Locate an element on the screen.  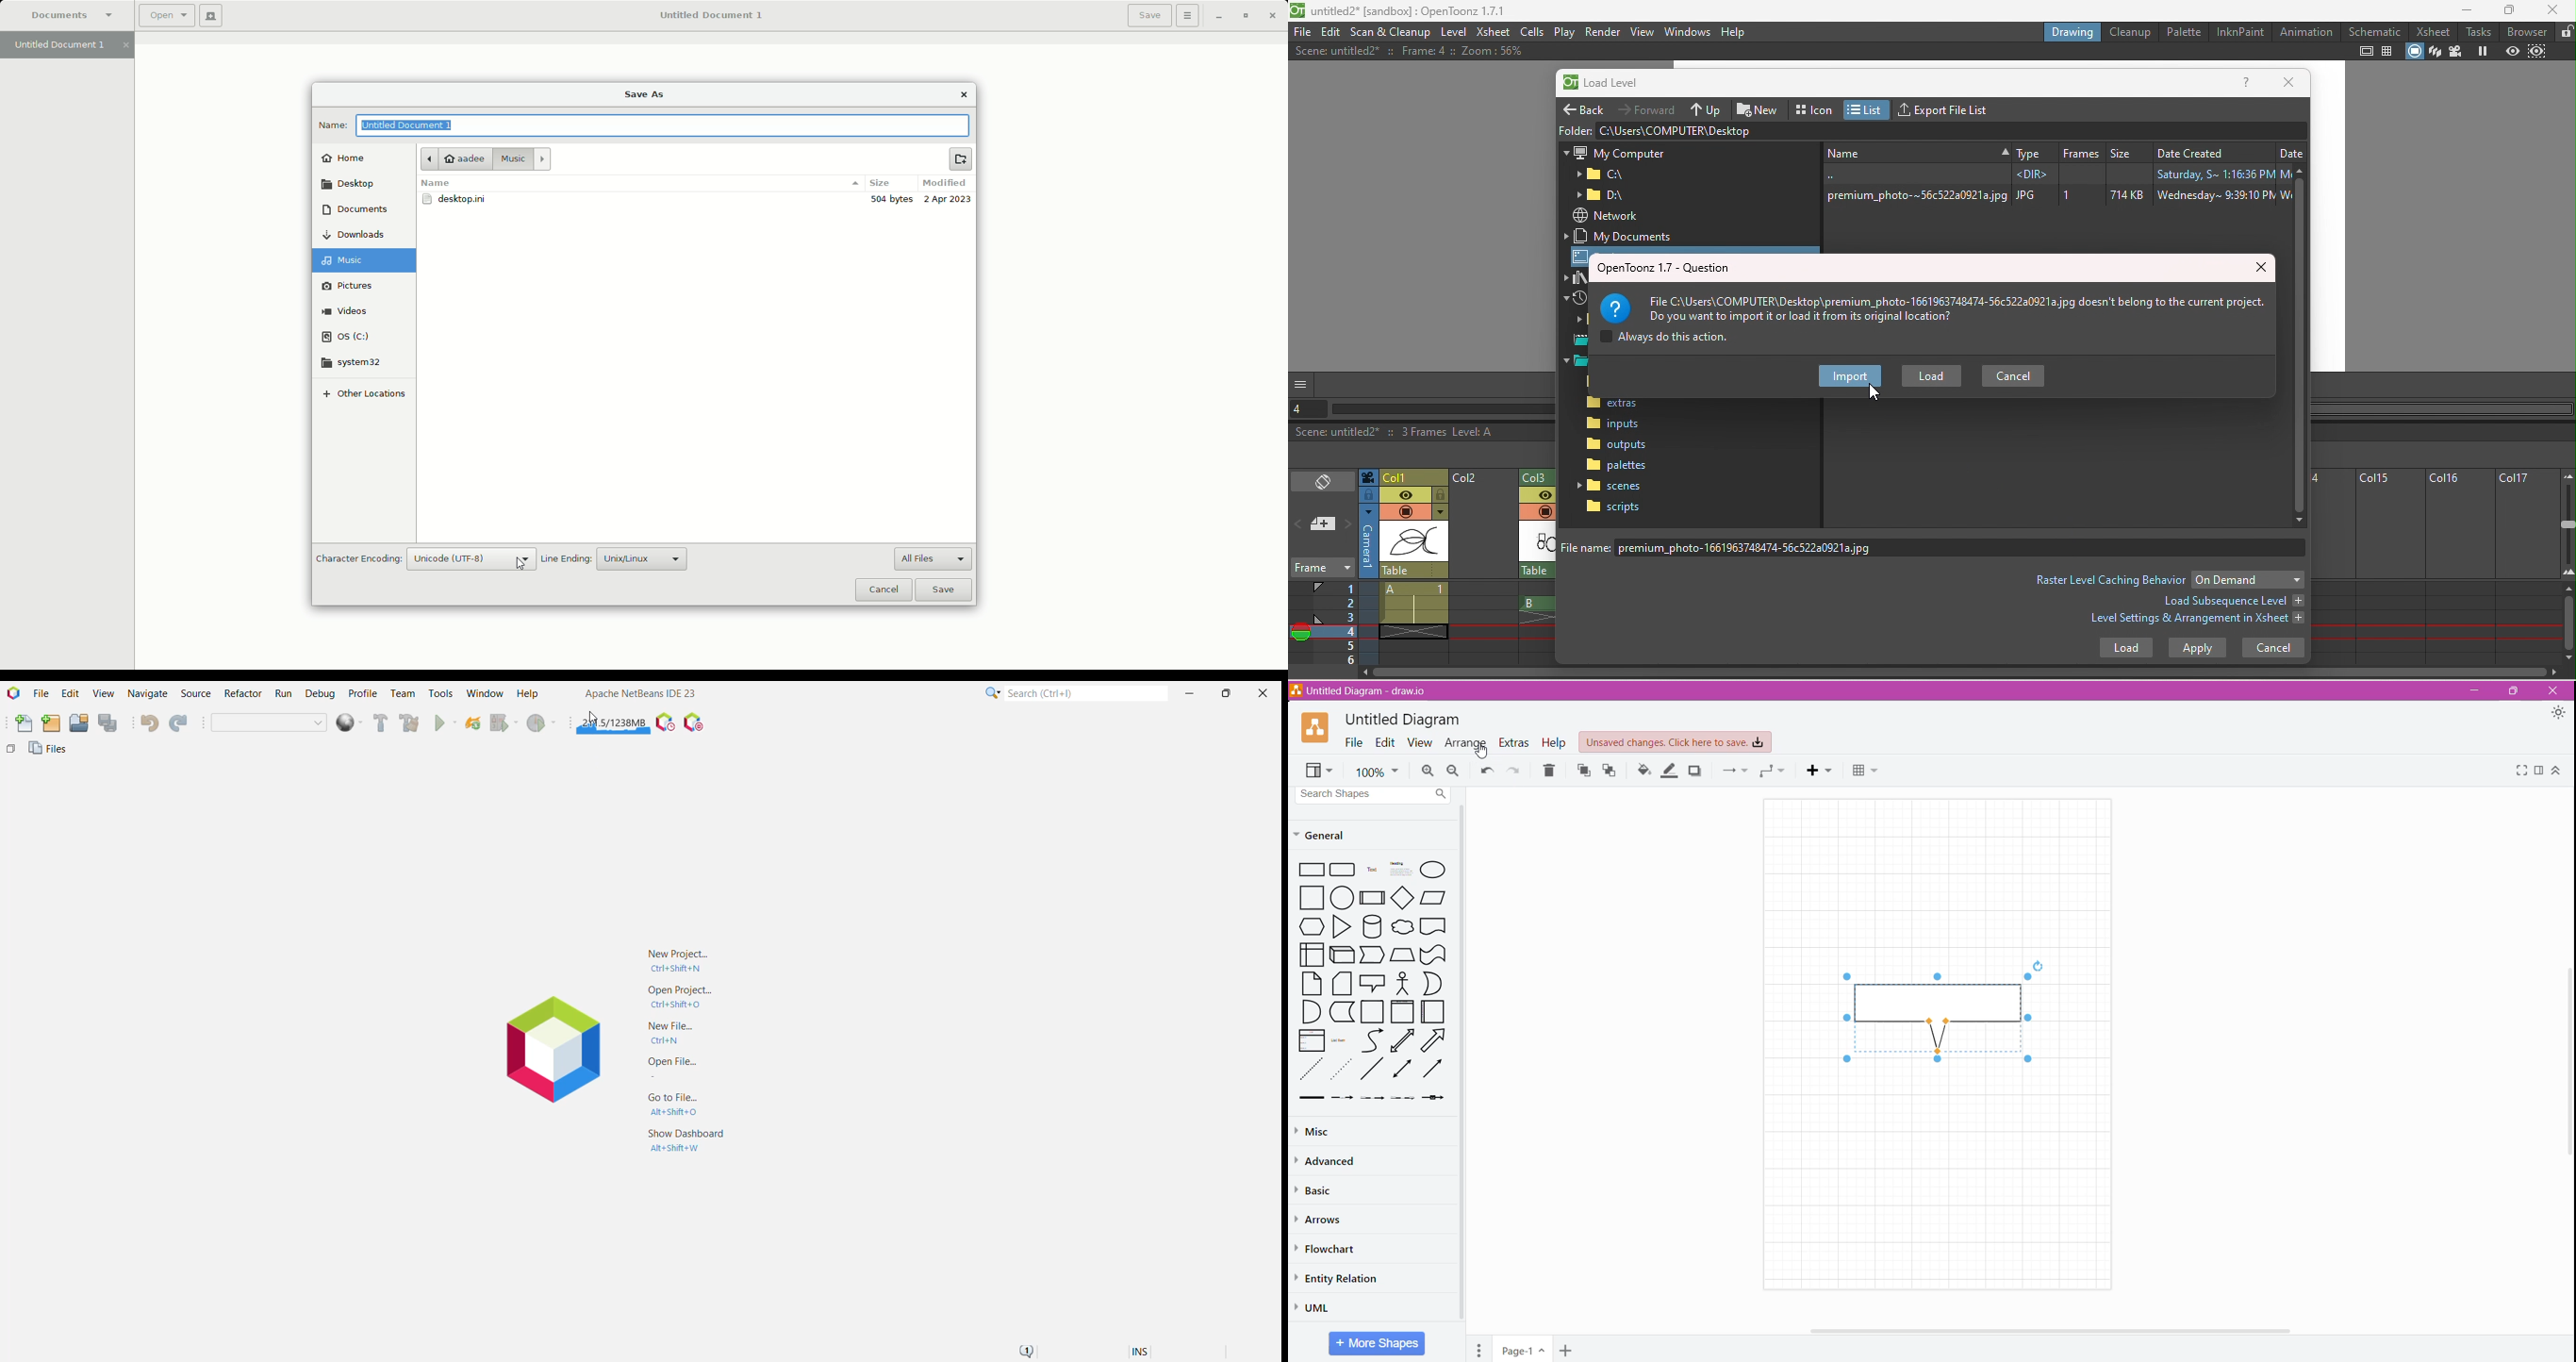
Extras is located at coordinates (1515, 743).